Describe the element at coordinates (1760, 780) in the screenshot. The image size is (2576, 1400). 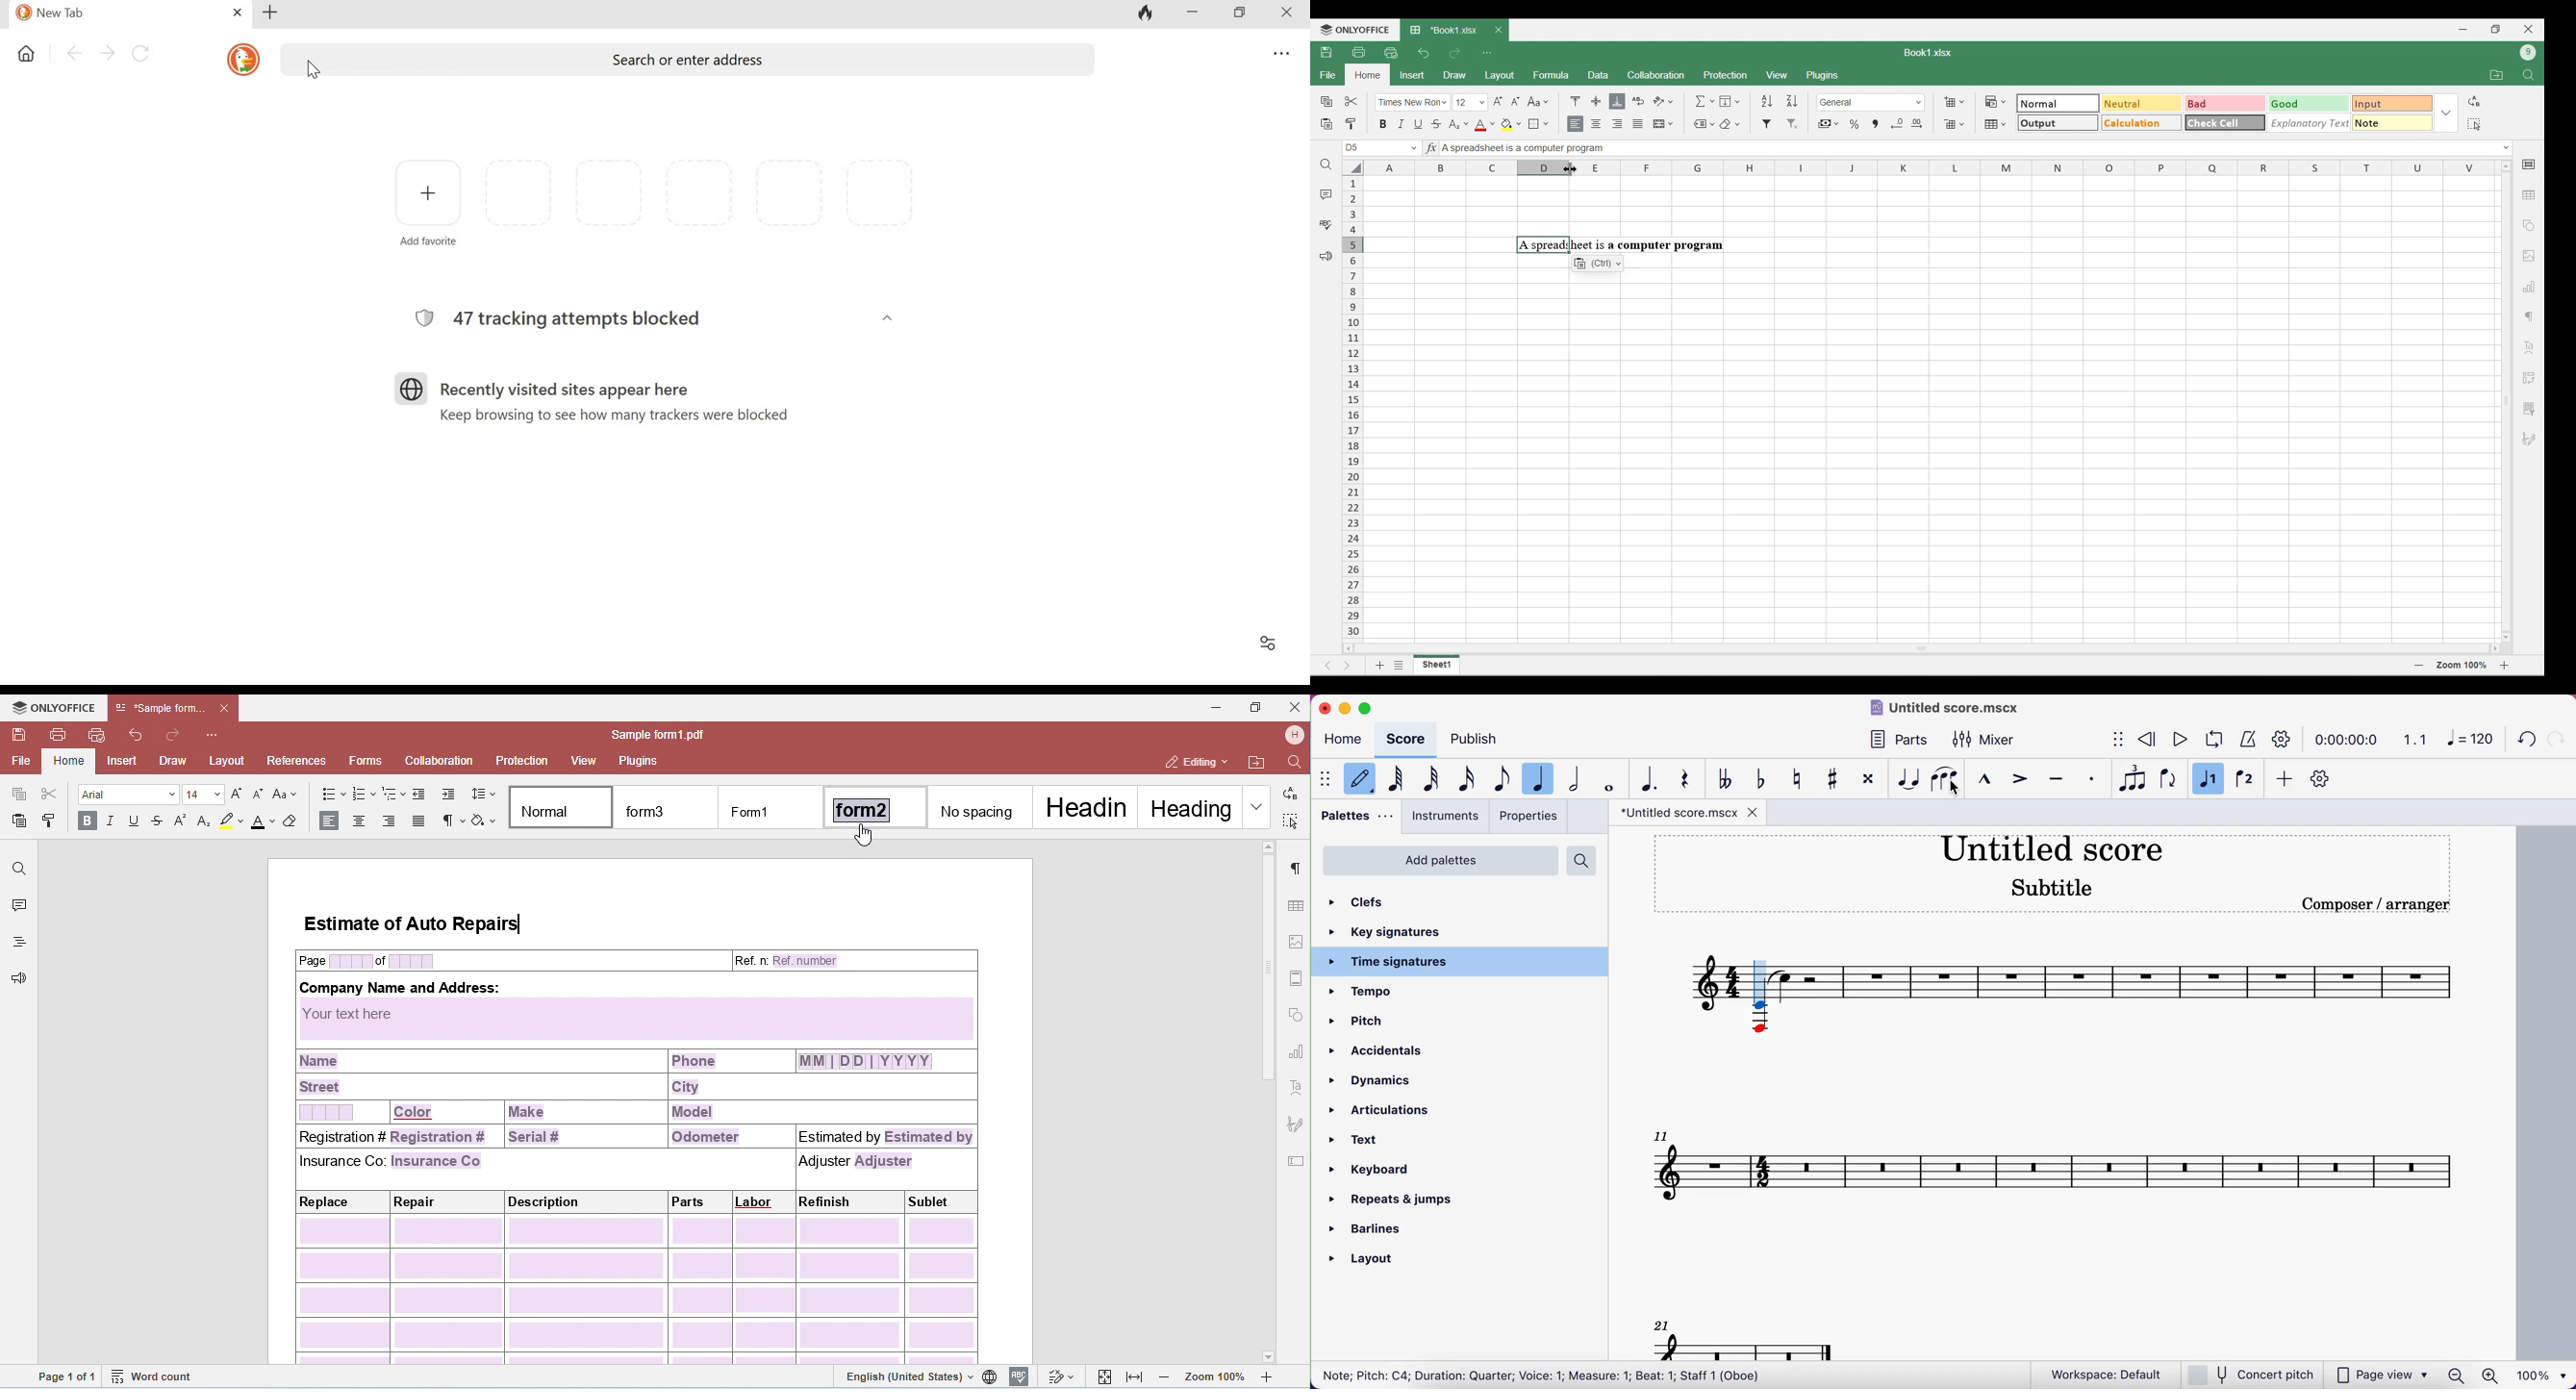
I see `toggle flat` at that location.